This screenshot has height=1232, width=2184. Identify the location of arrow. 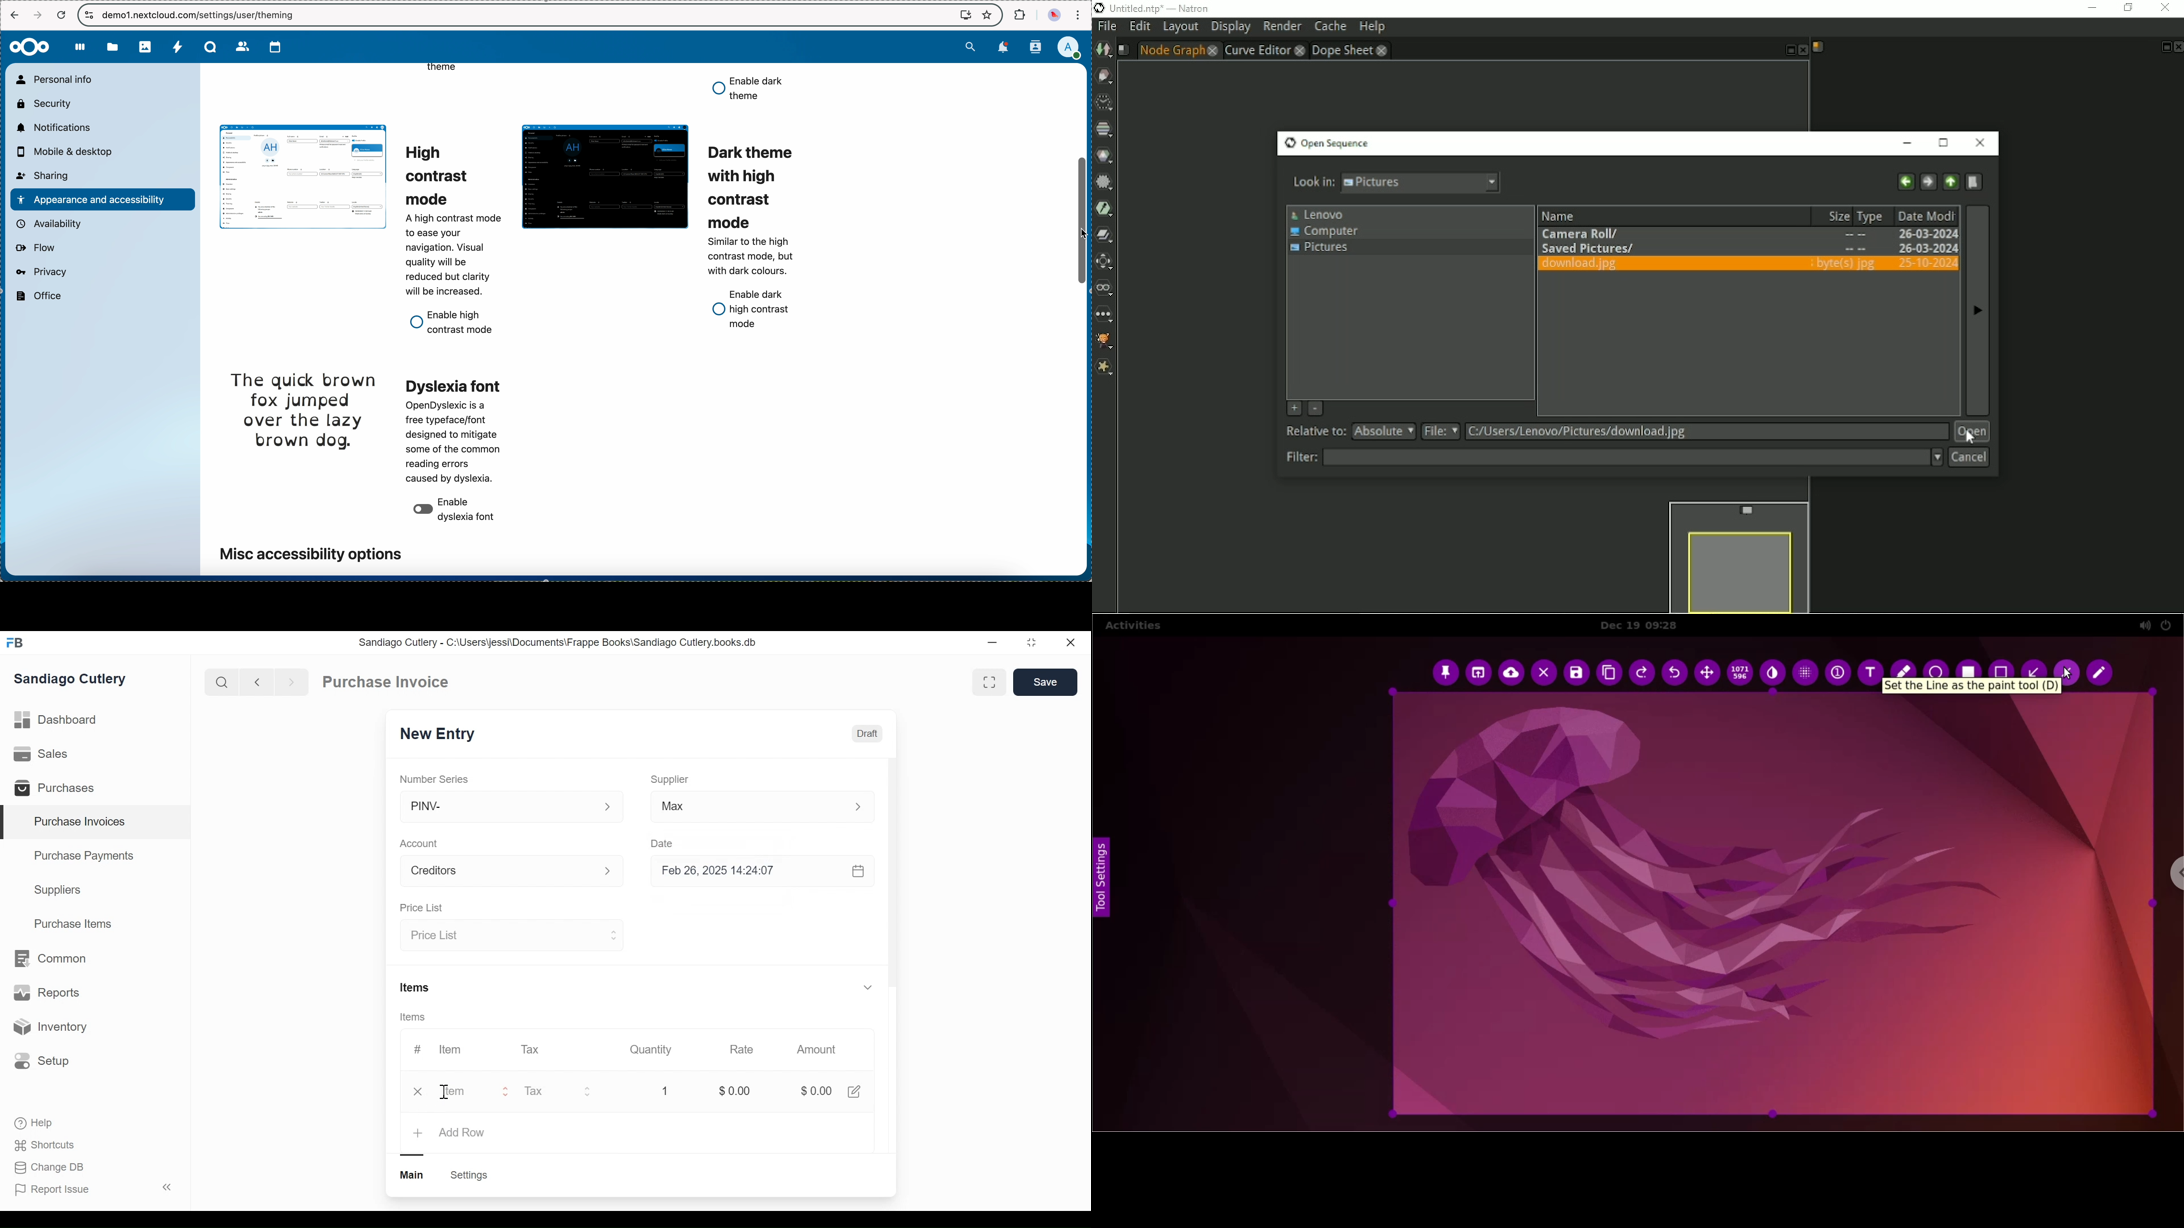
(2033, 666).